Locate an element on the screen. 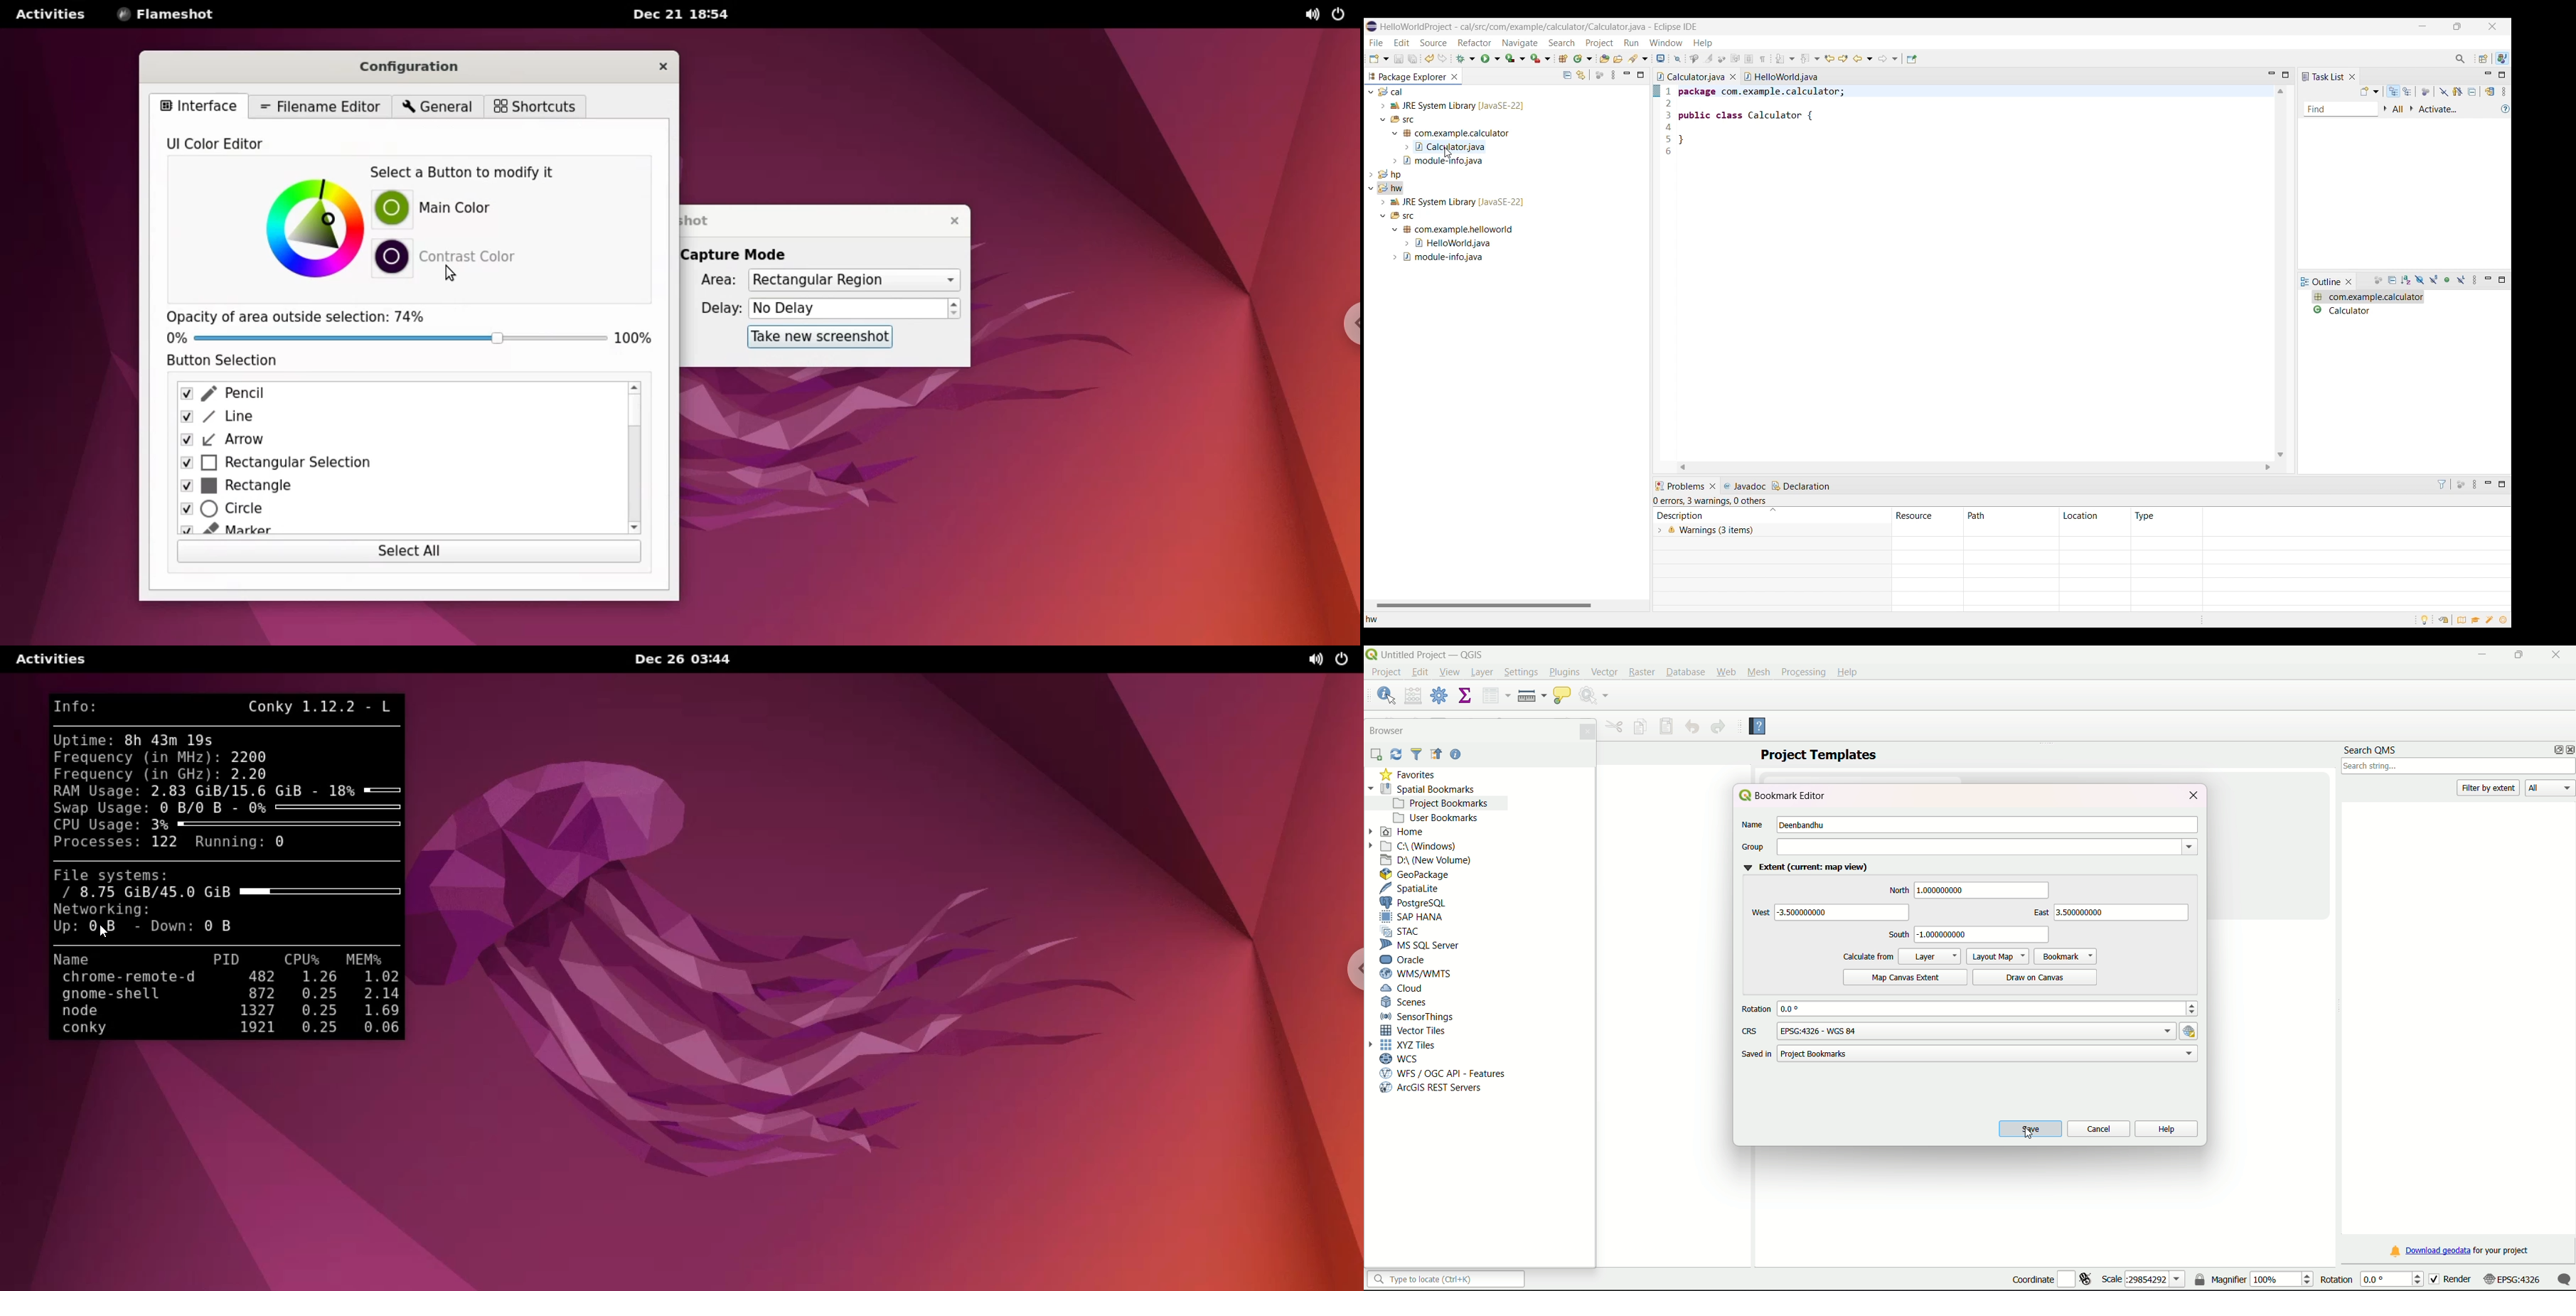 The image size is (2576, 1316). cancel is located at coordinates (2100, 1129).